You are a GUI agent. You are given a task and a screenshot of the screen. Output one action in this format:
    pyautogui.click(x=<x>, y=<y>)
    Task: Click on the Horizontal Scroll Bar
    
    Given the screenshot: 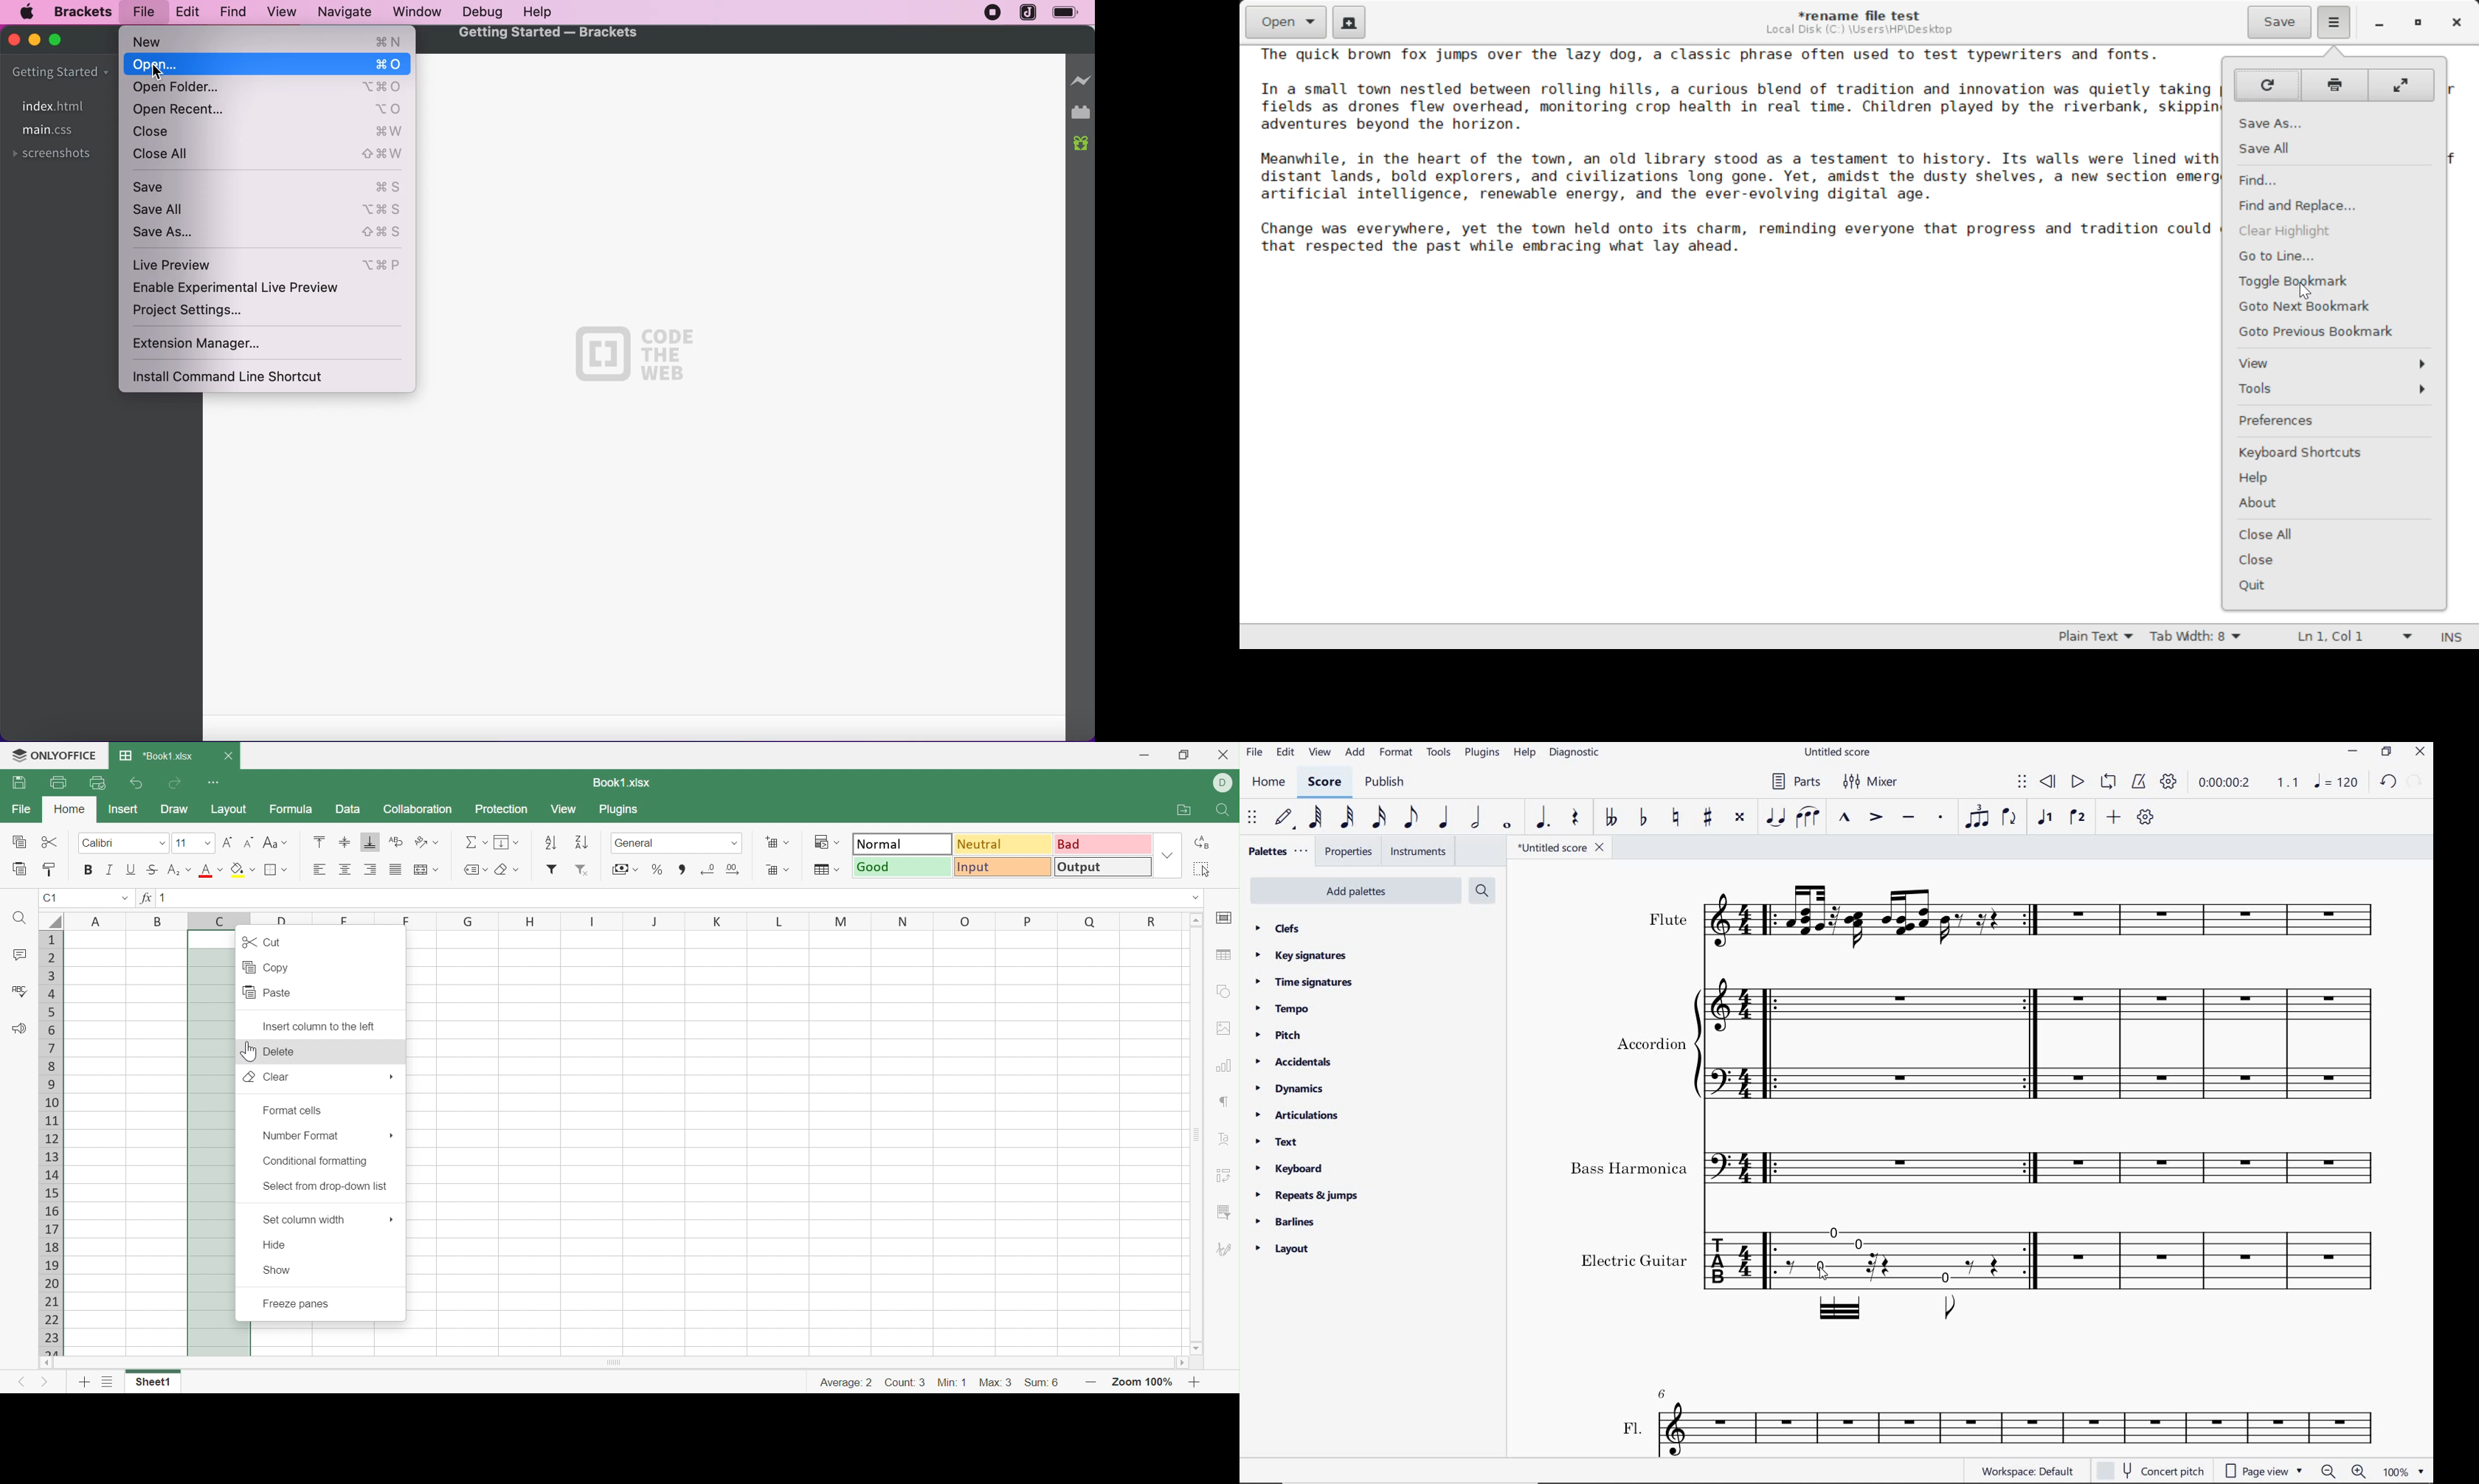 What is the action you would take?
    pyautogui.click(x=611, y=1362)
    